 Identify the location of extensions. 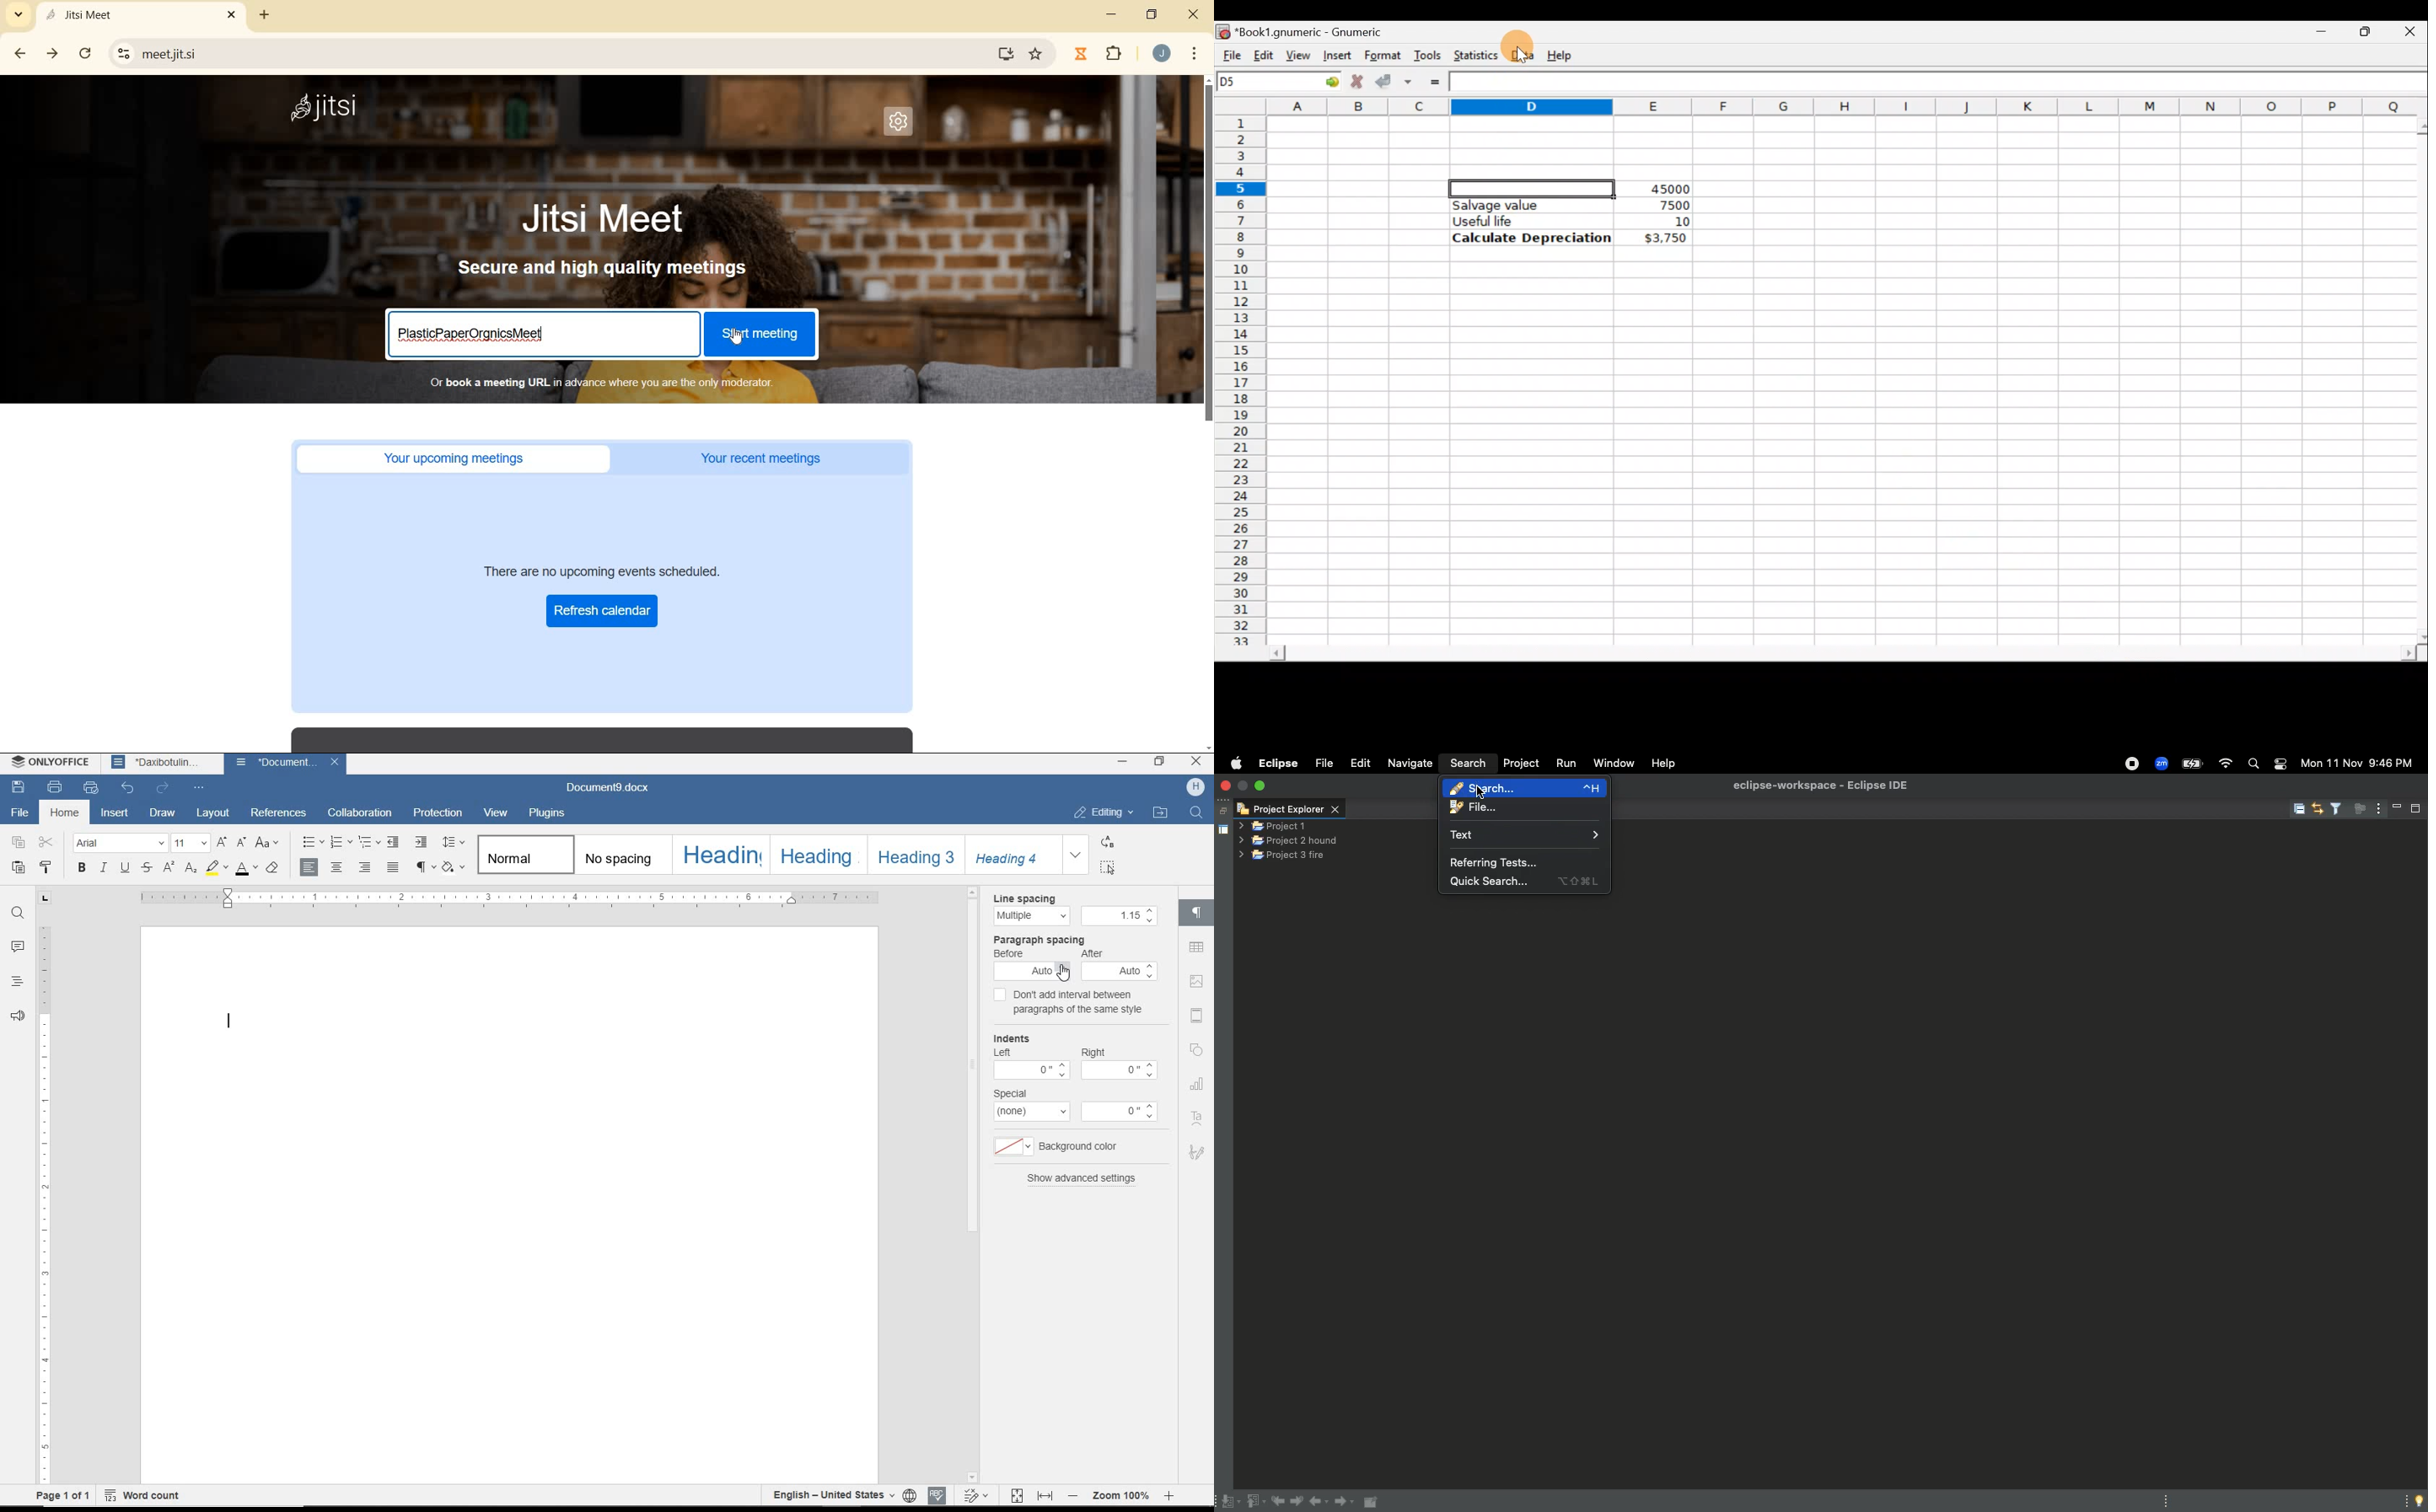
(1114, 55).